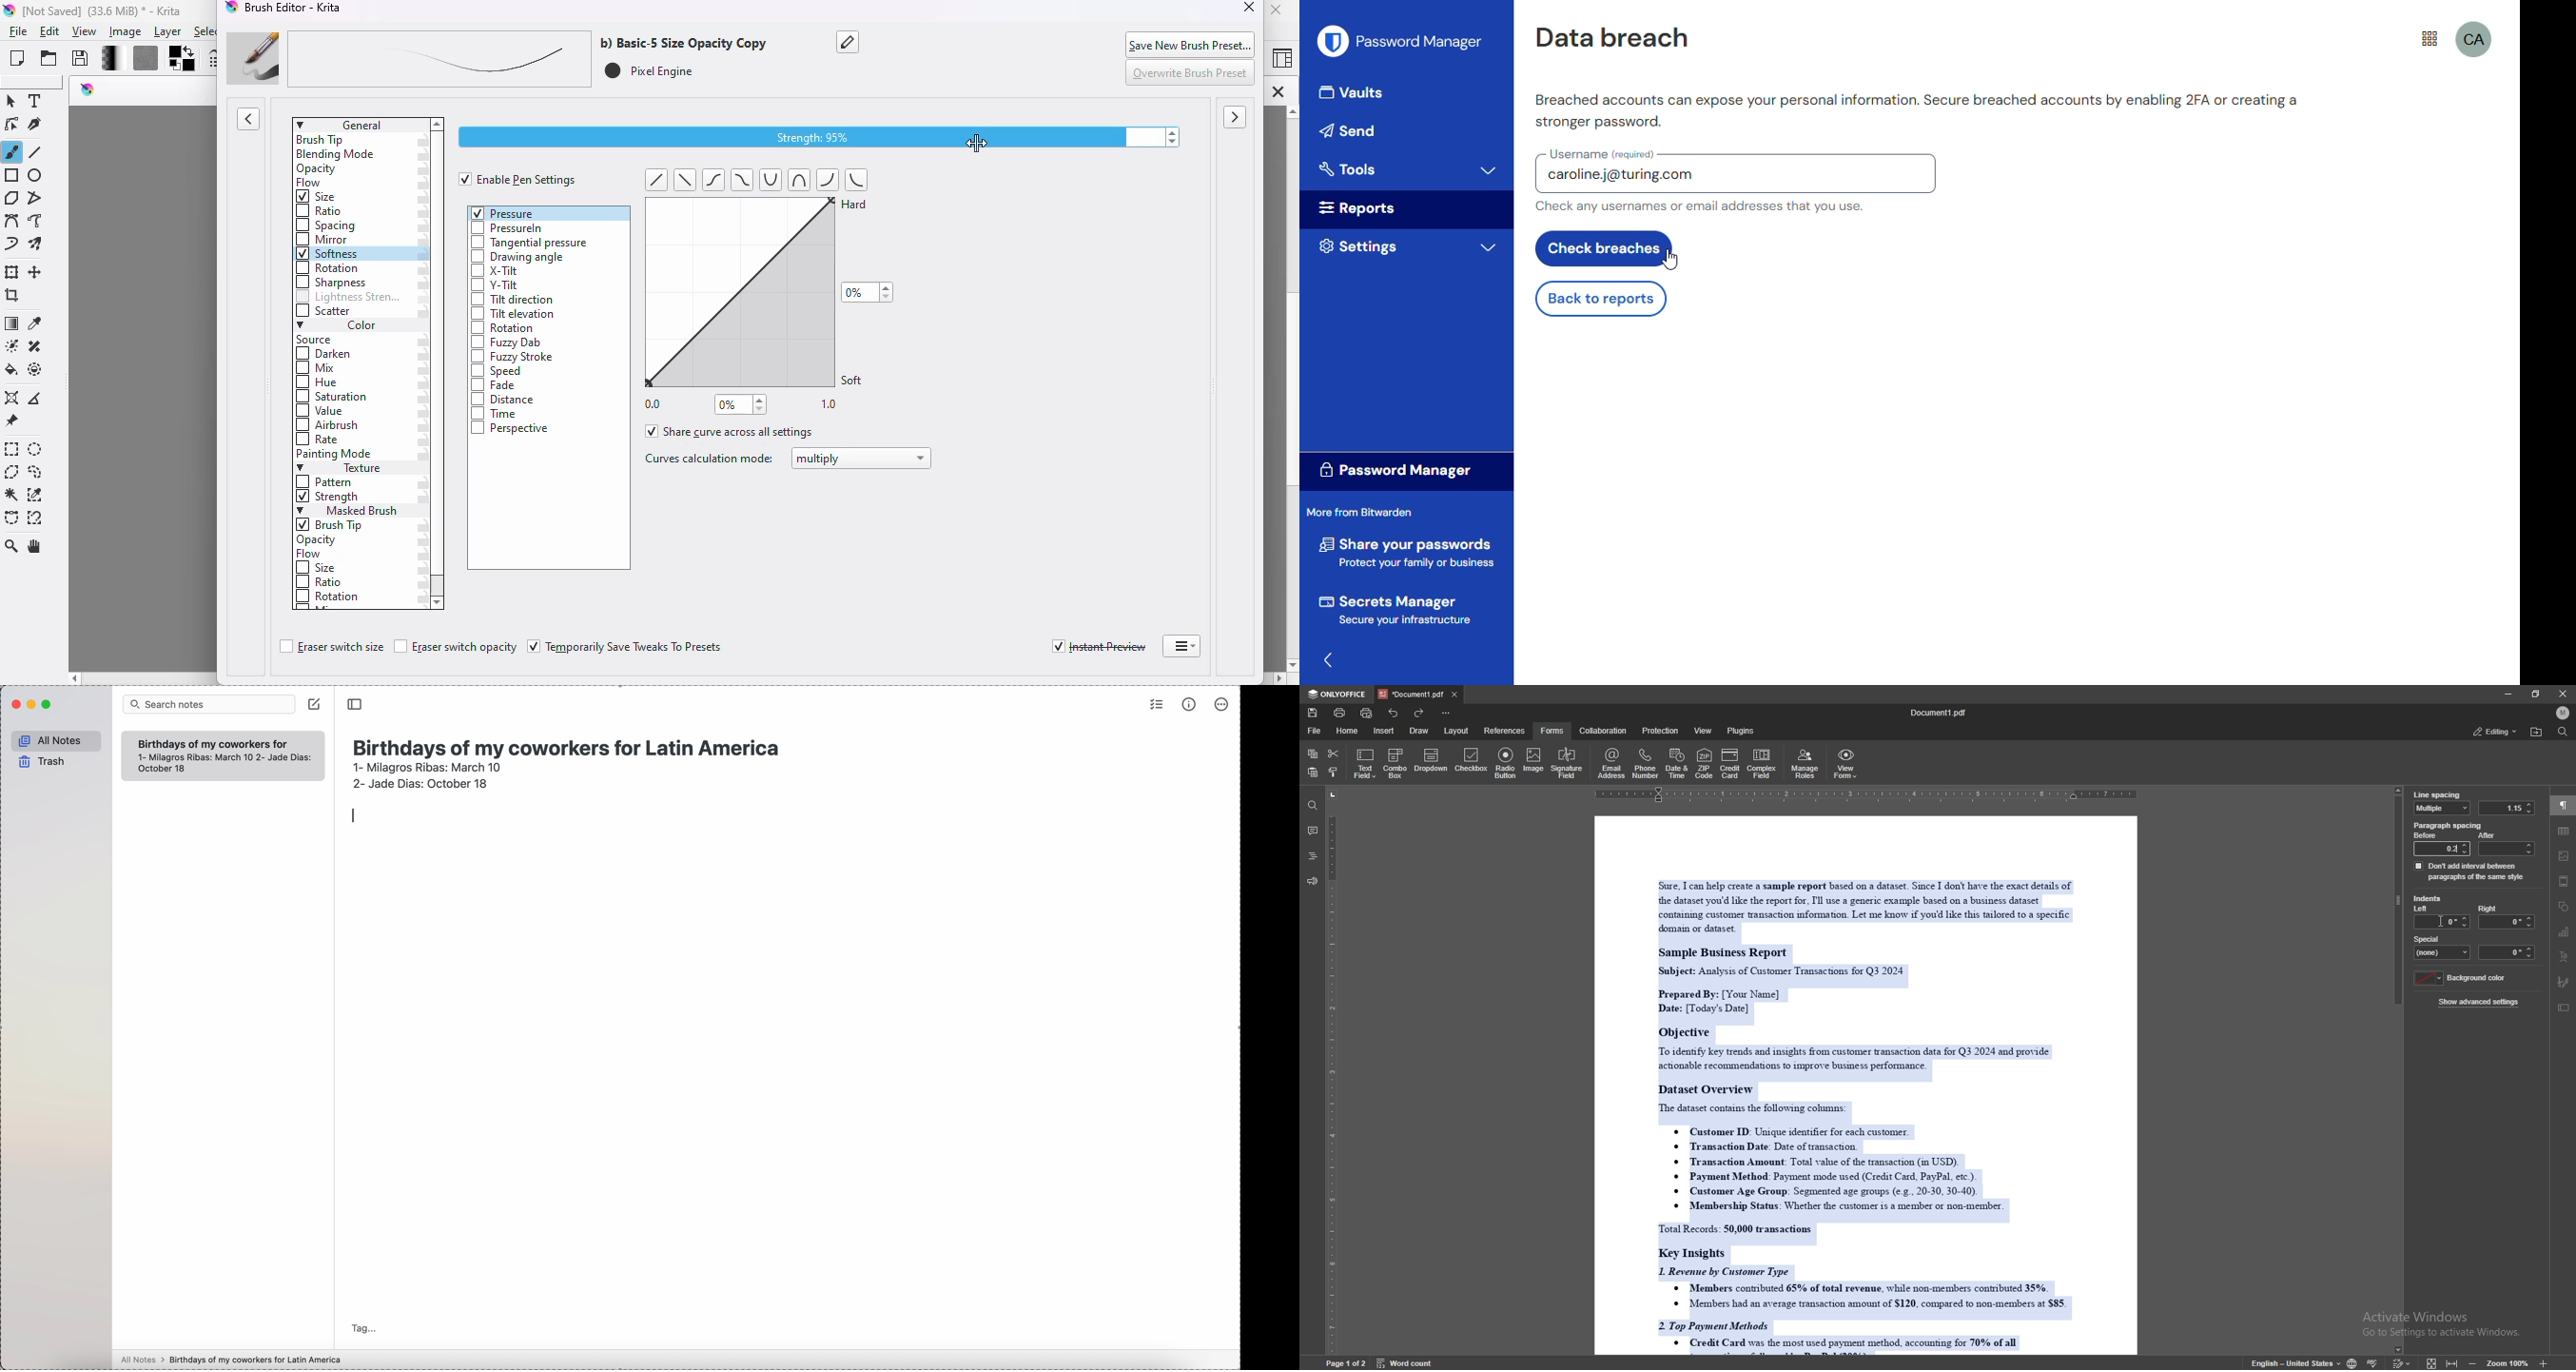  Describe the element at coordinates (38, 245) in the screenshot. I see `multibrush tool` at that location.